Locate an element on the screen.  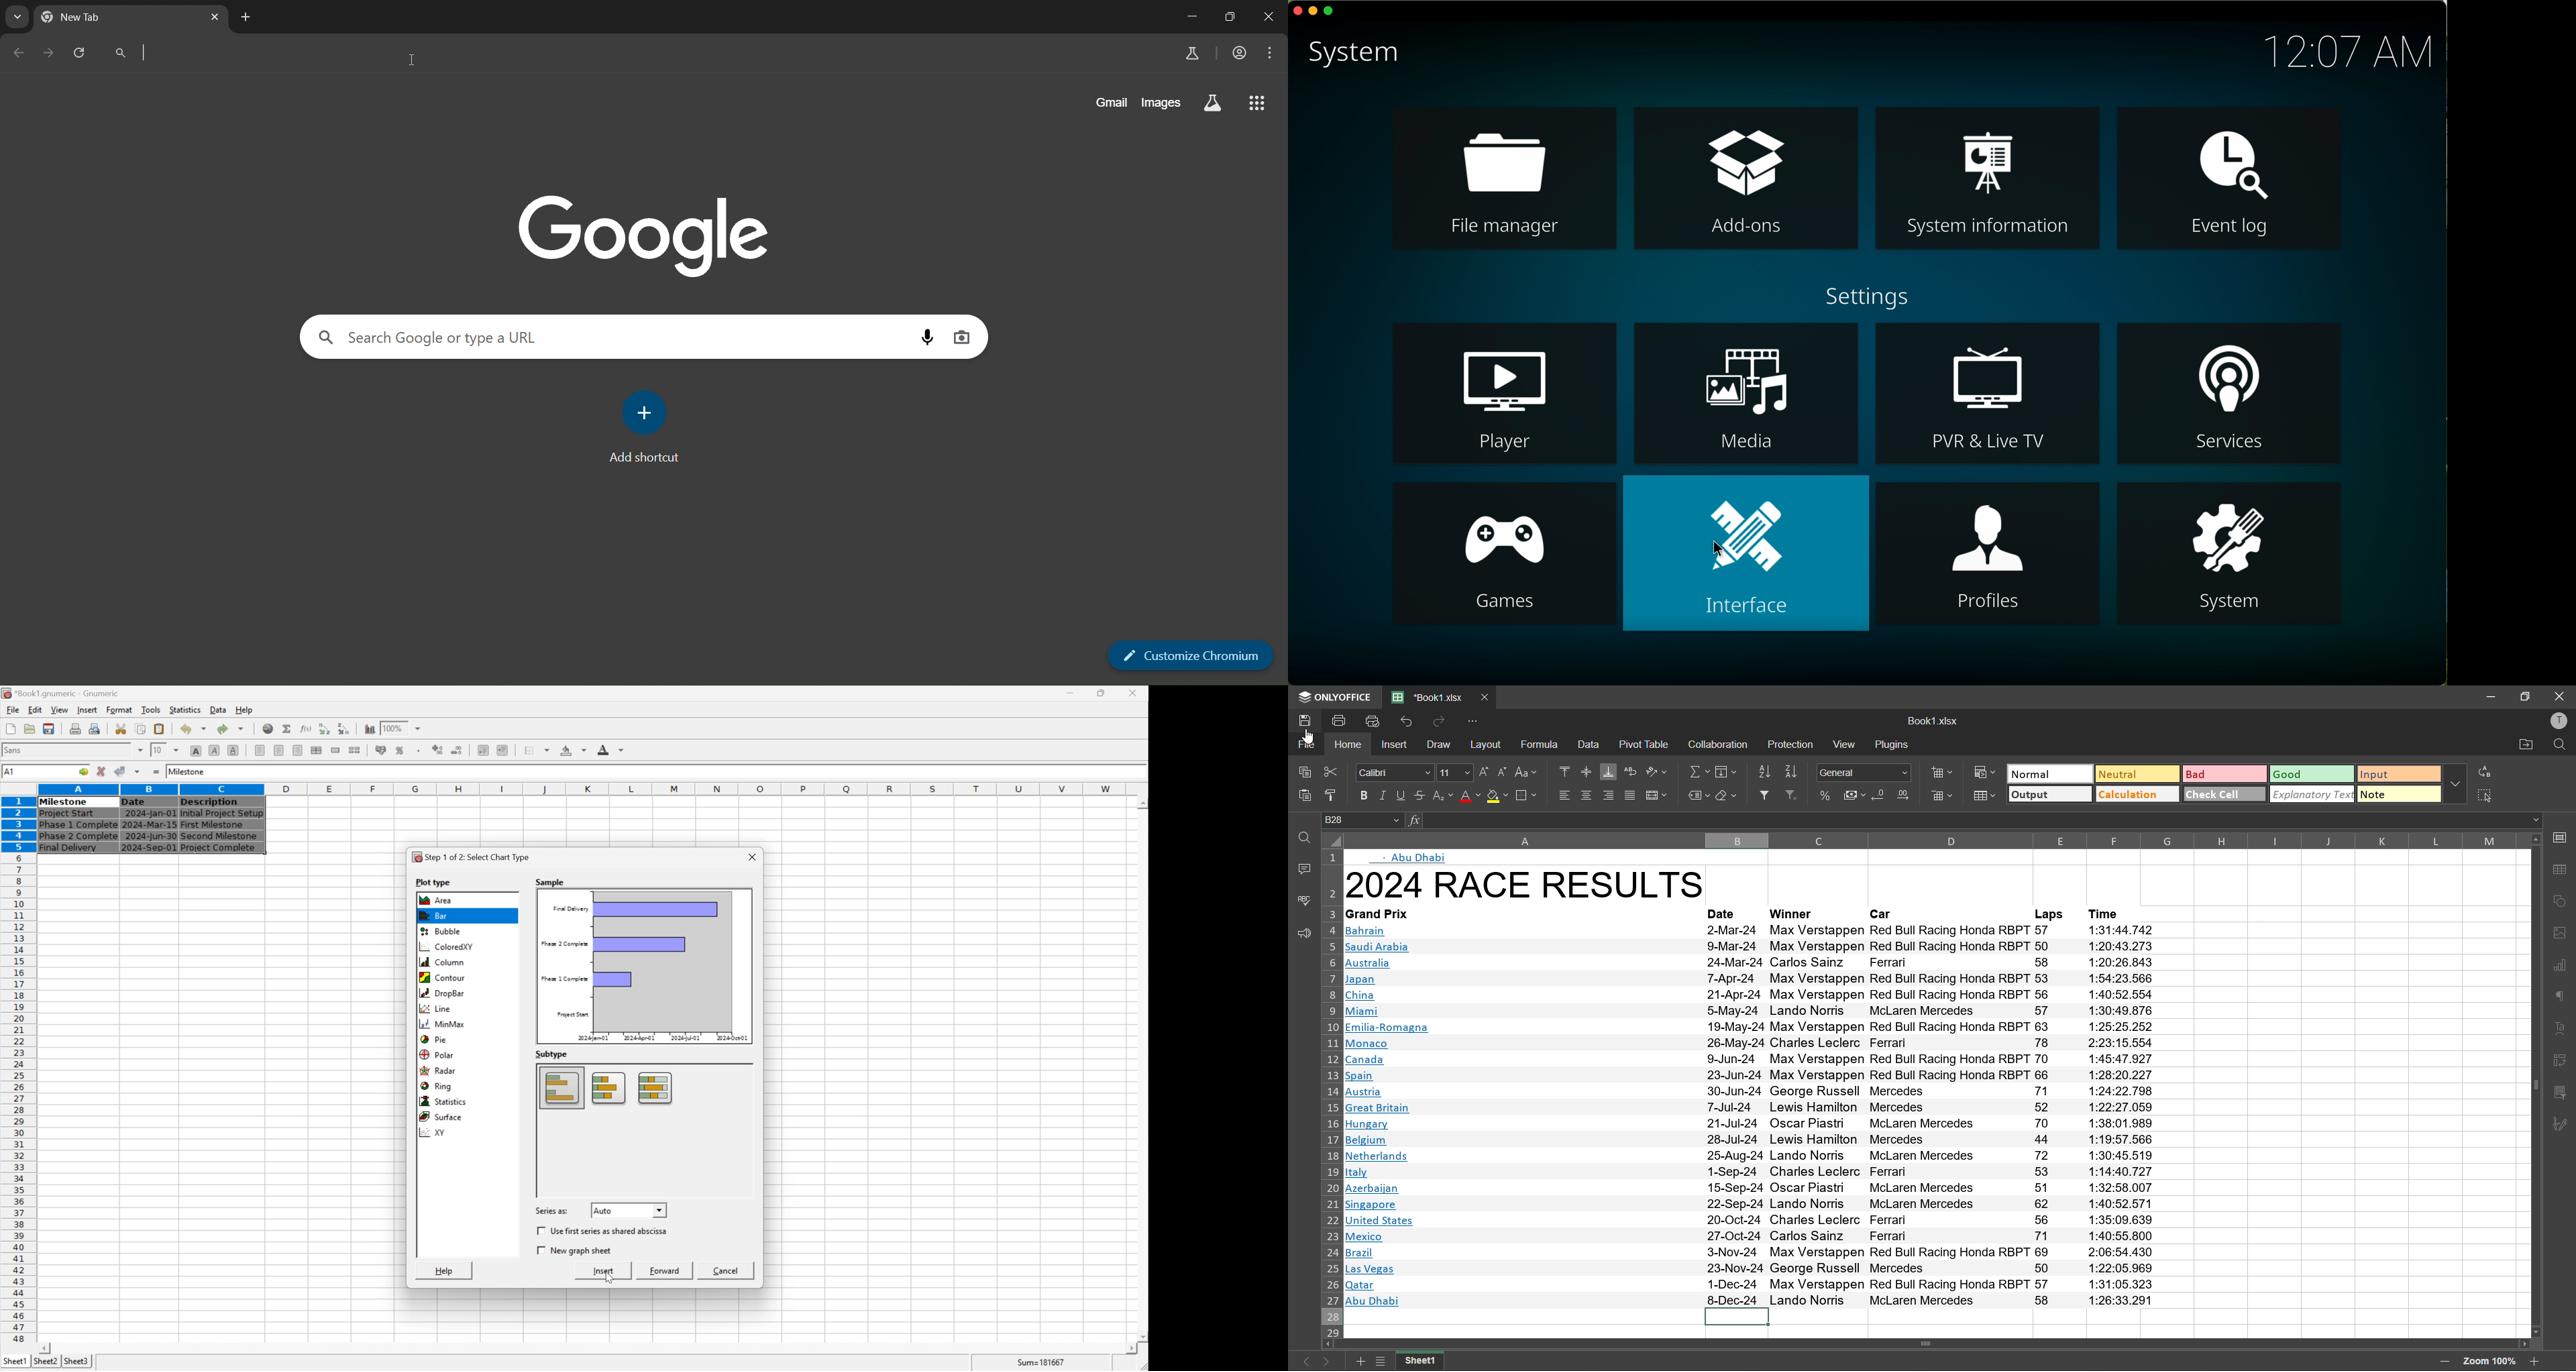
drop down is located at coordinates (177, 749).